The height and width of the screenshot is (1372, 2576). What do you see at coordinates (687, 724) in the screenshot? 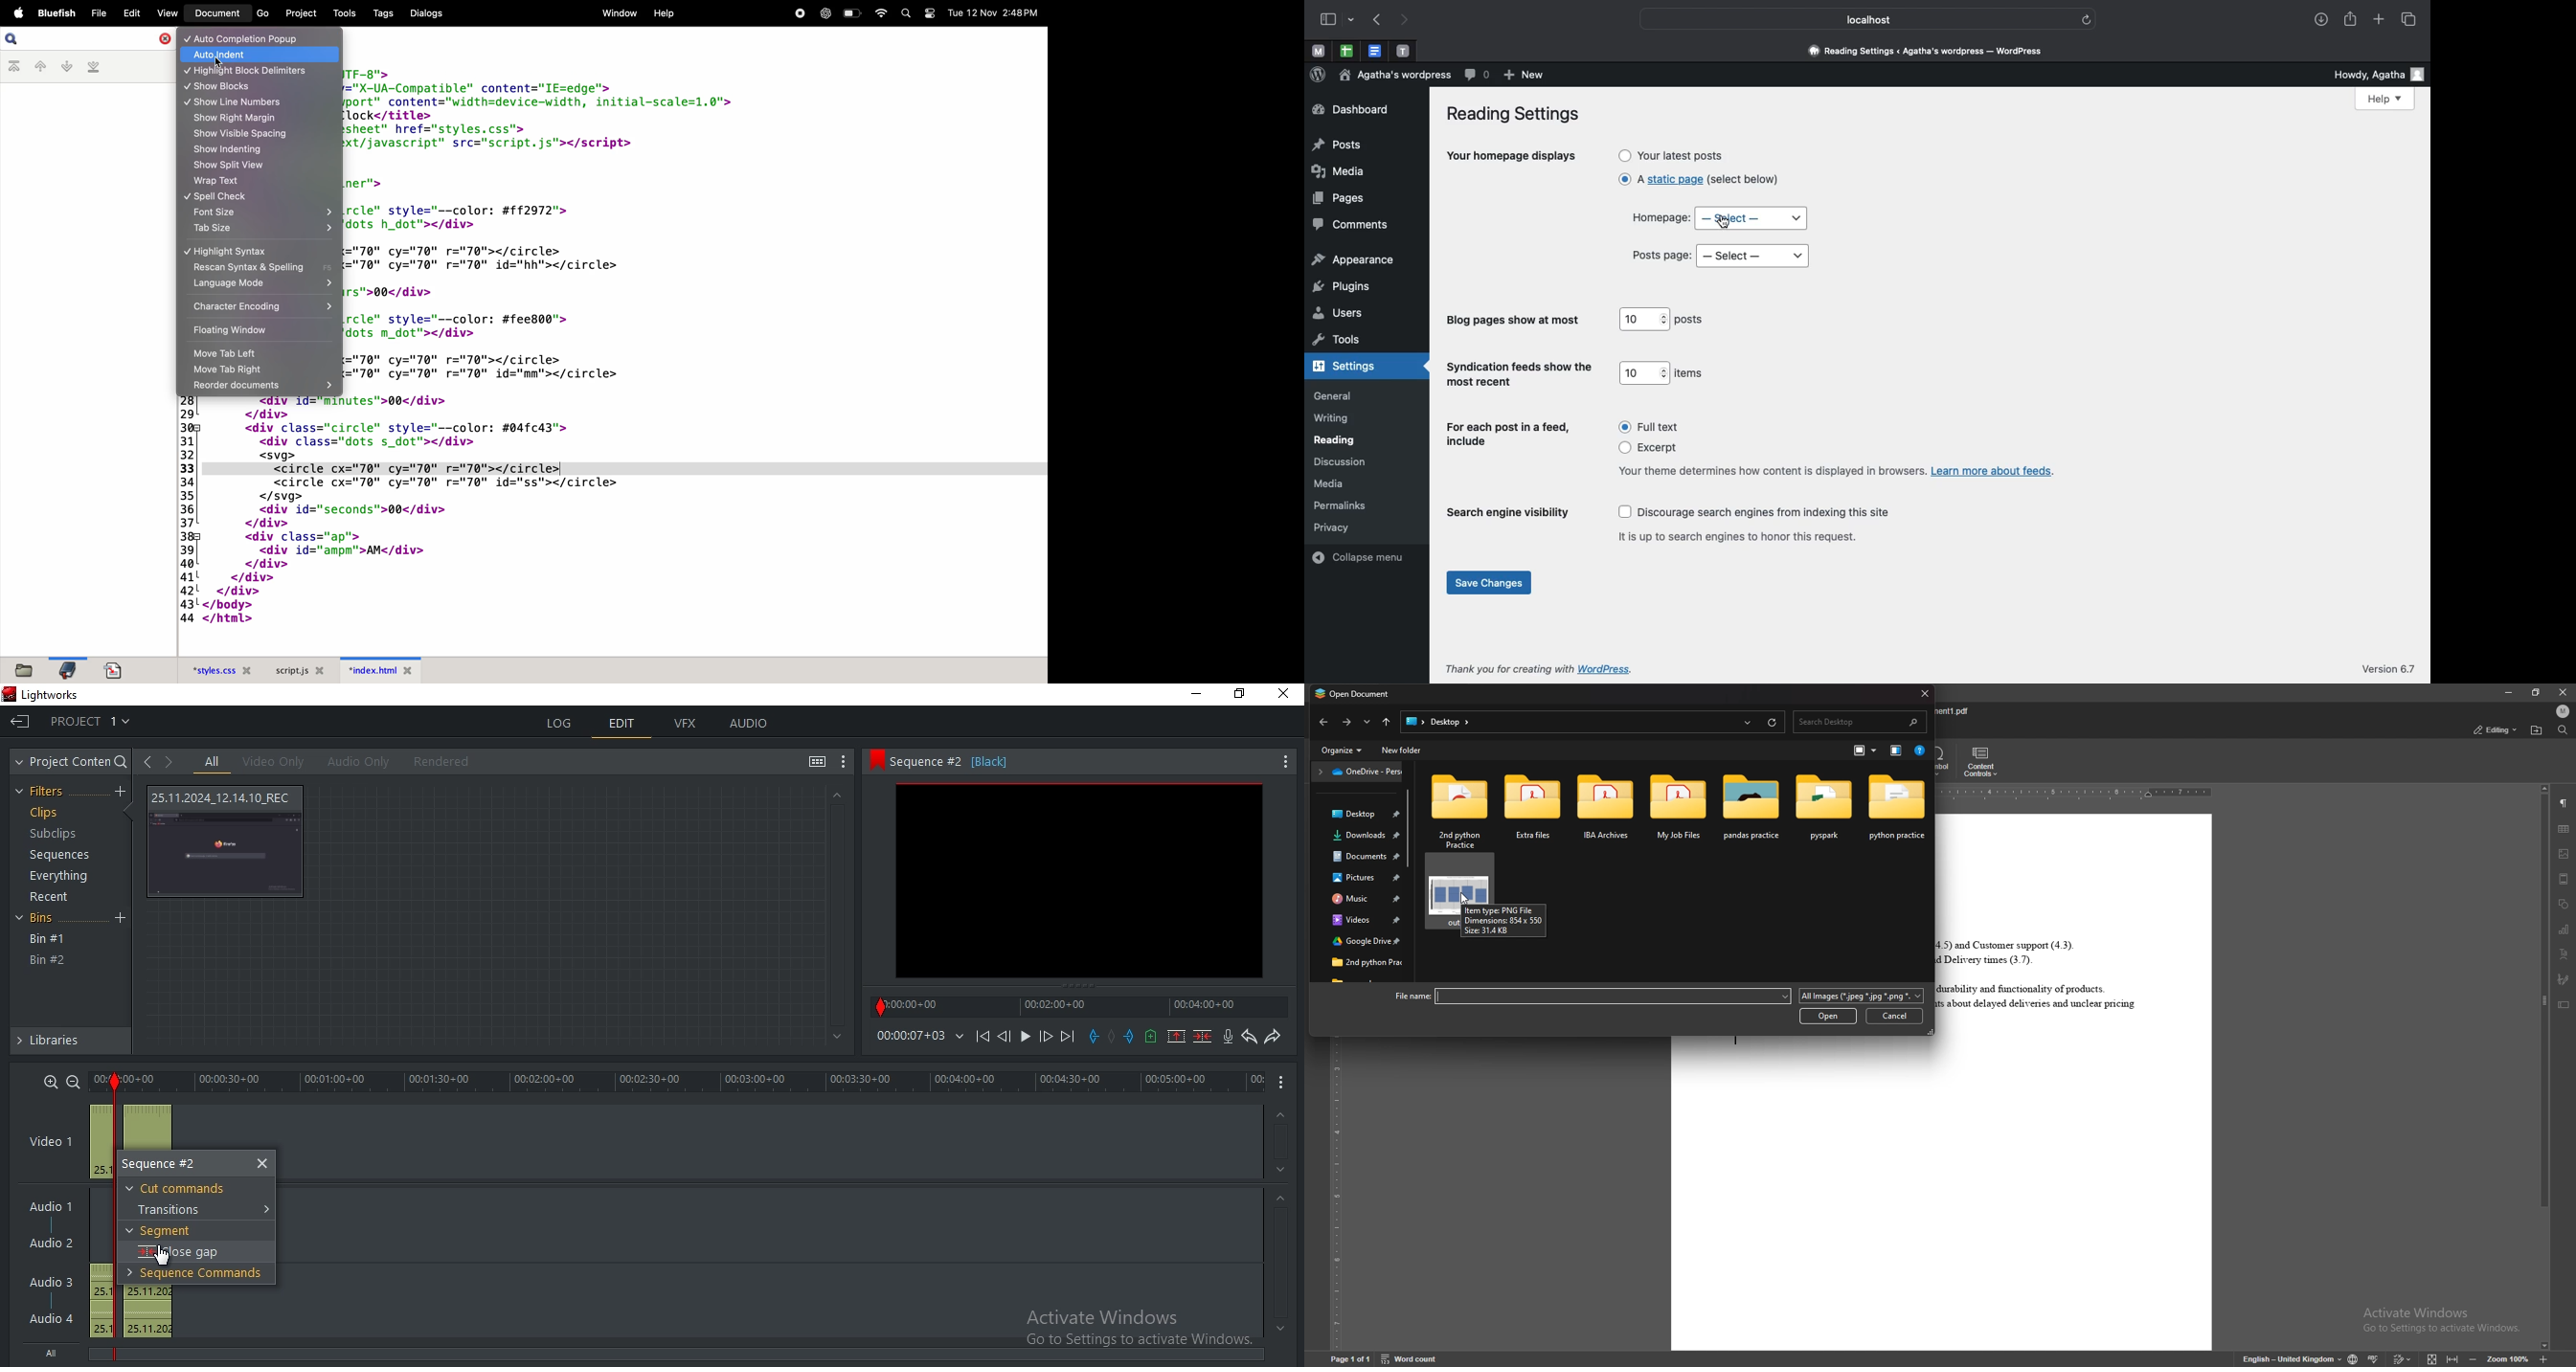
I see `vfx` at bounding box center [687, 724].